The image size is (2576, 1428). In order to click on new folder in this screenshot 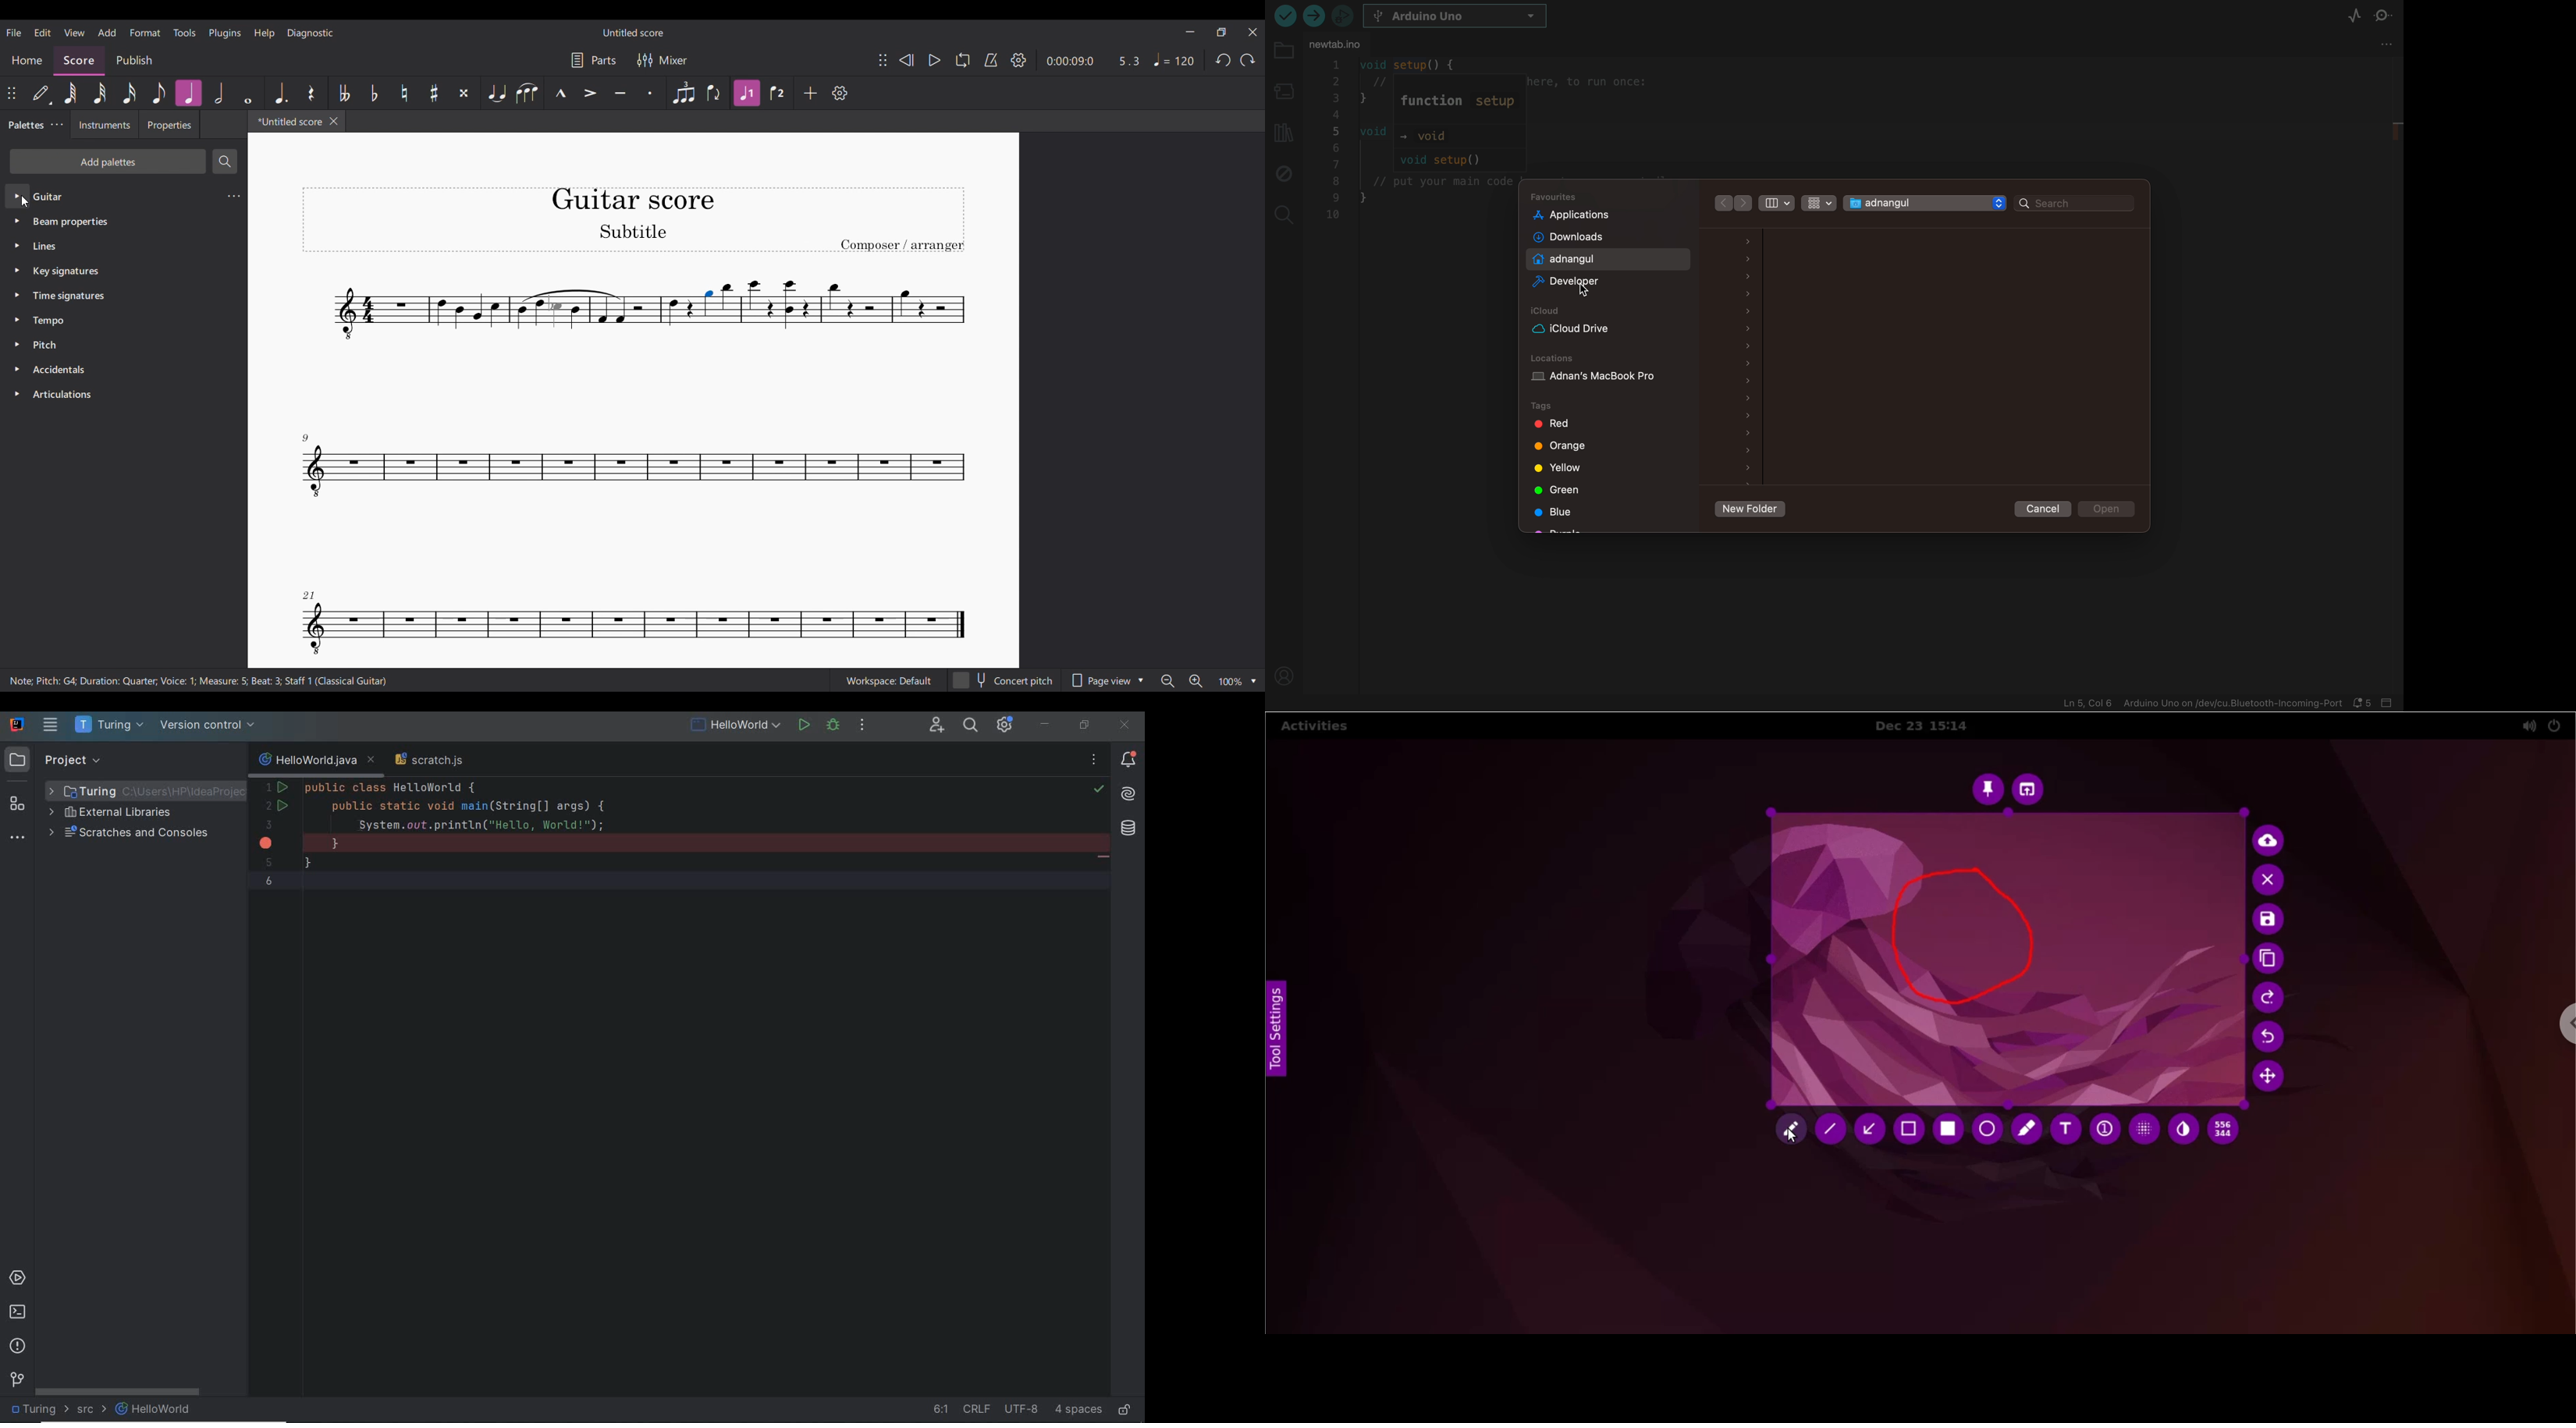, I will do `click(1749, 510)`.